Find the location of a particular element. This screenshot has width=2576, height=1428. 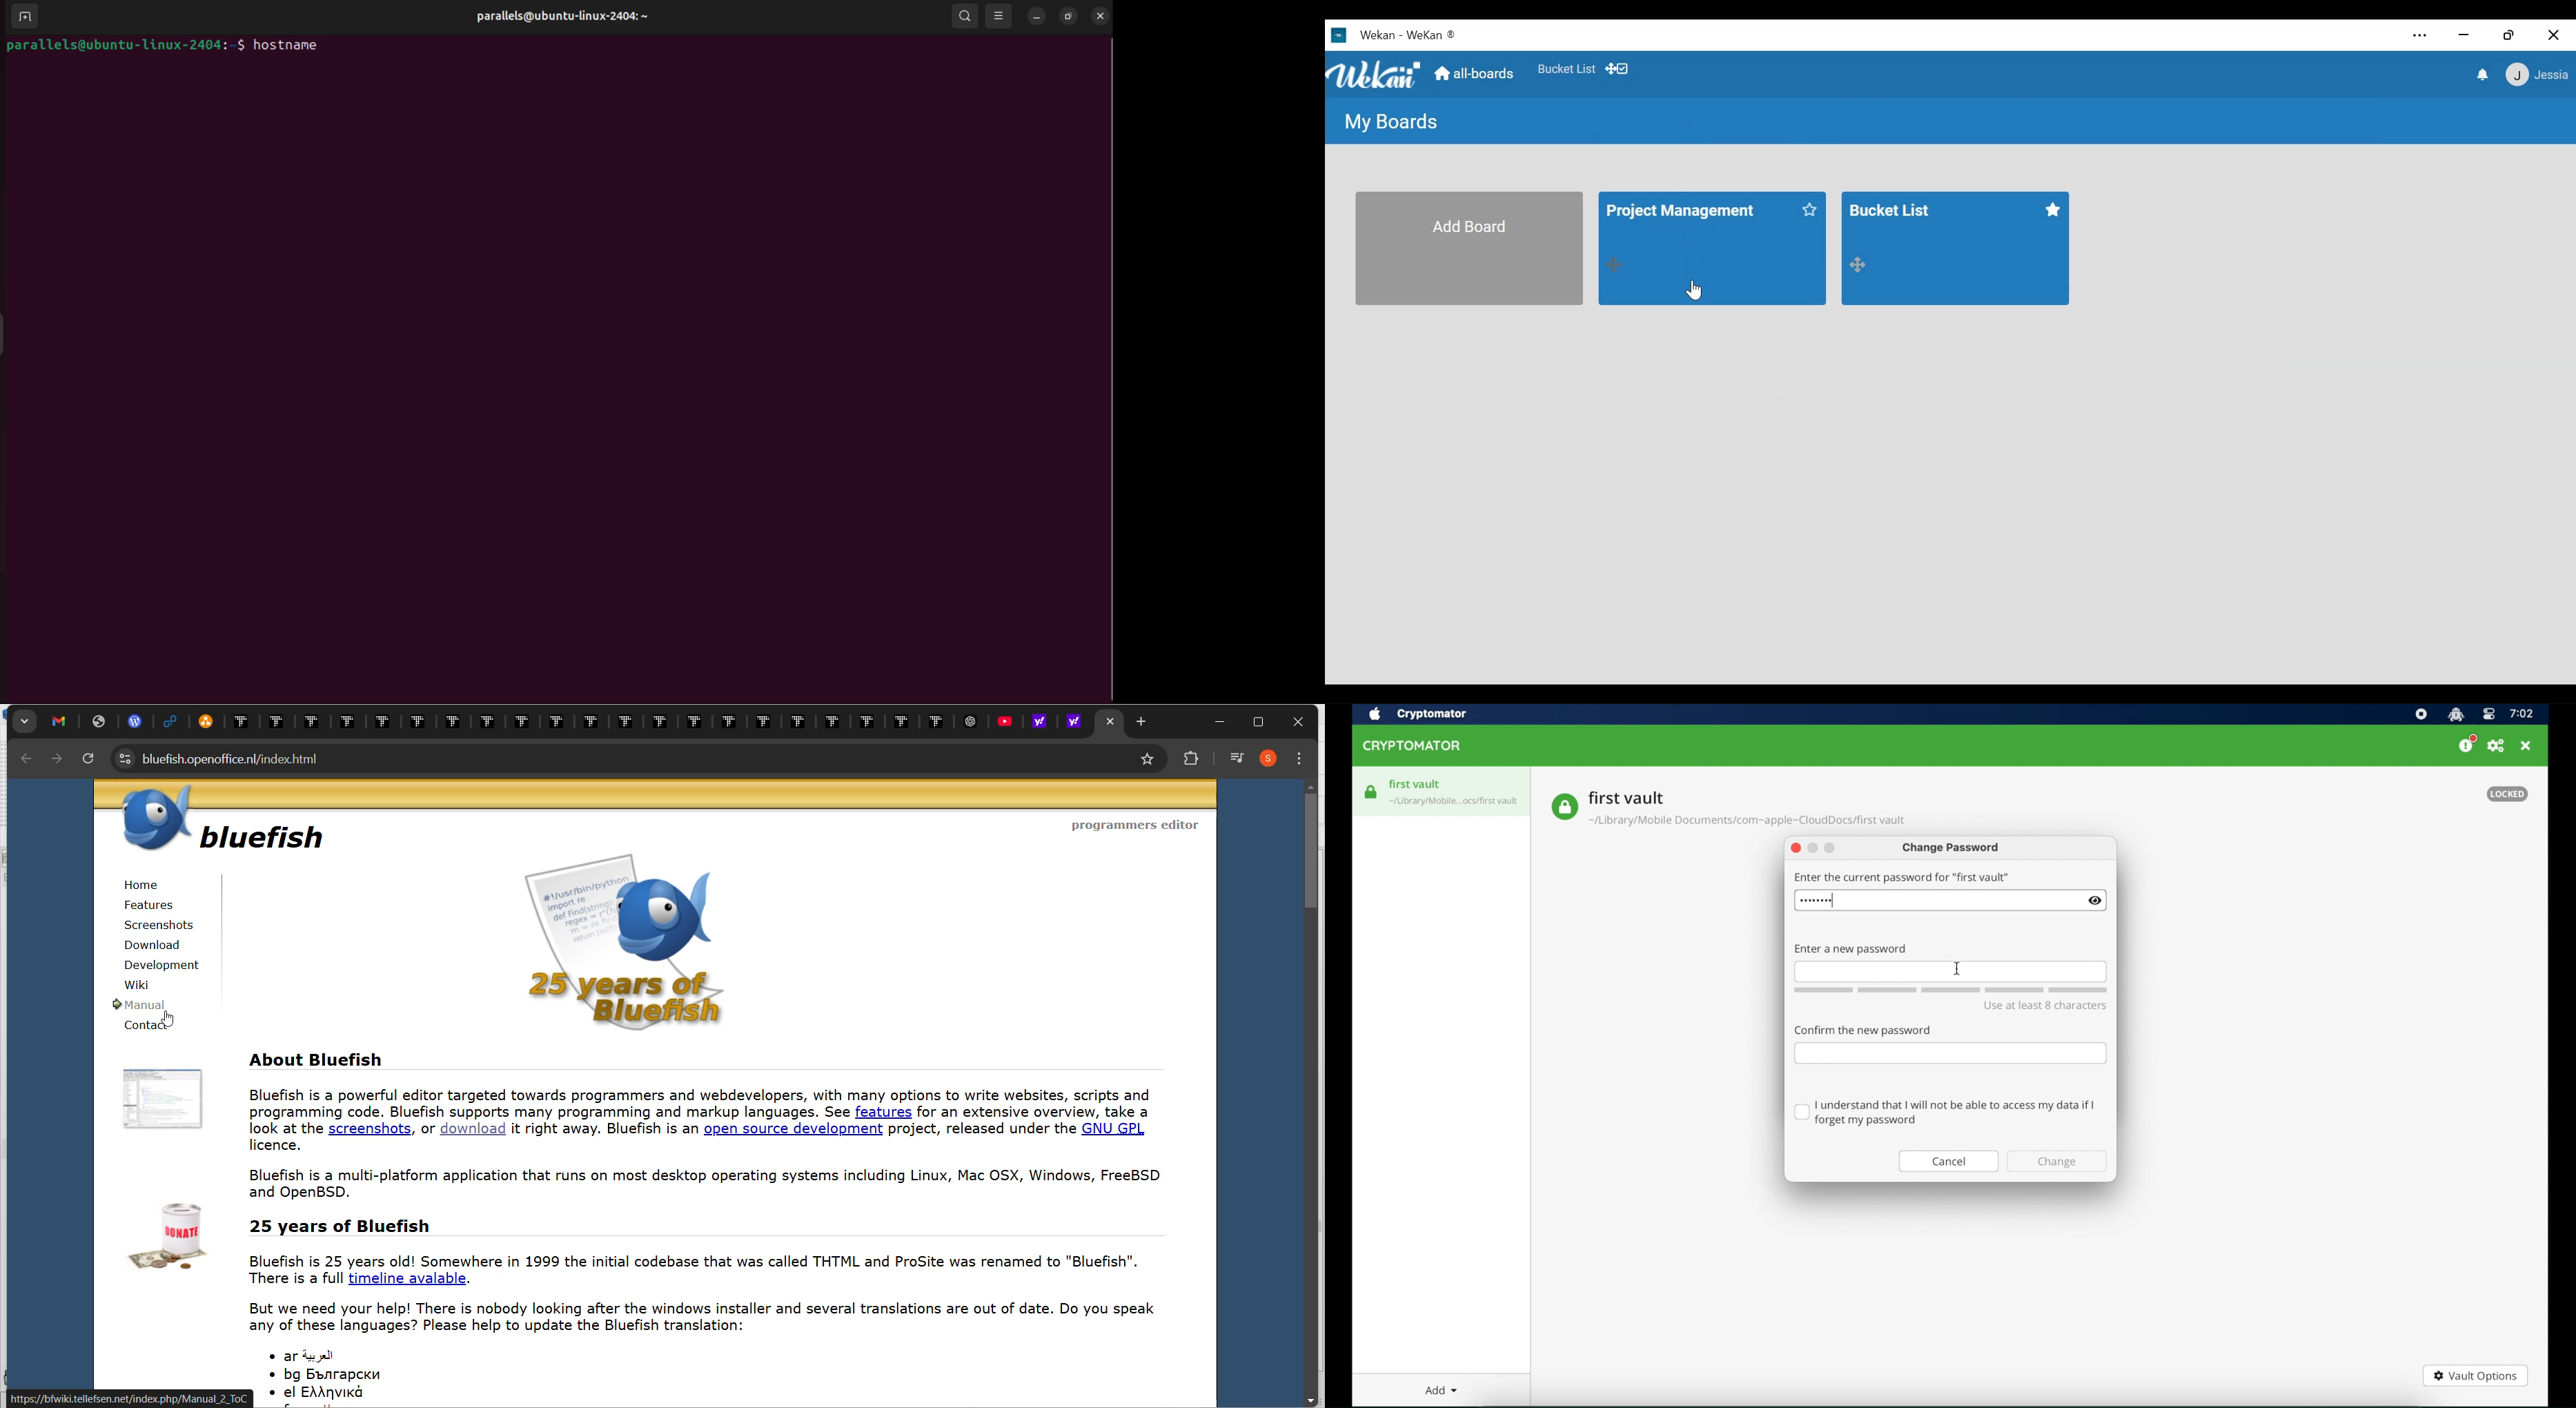

apple icon is located at coordinates (1374, 714).